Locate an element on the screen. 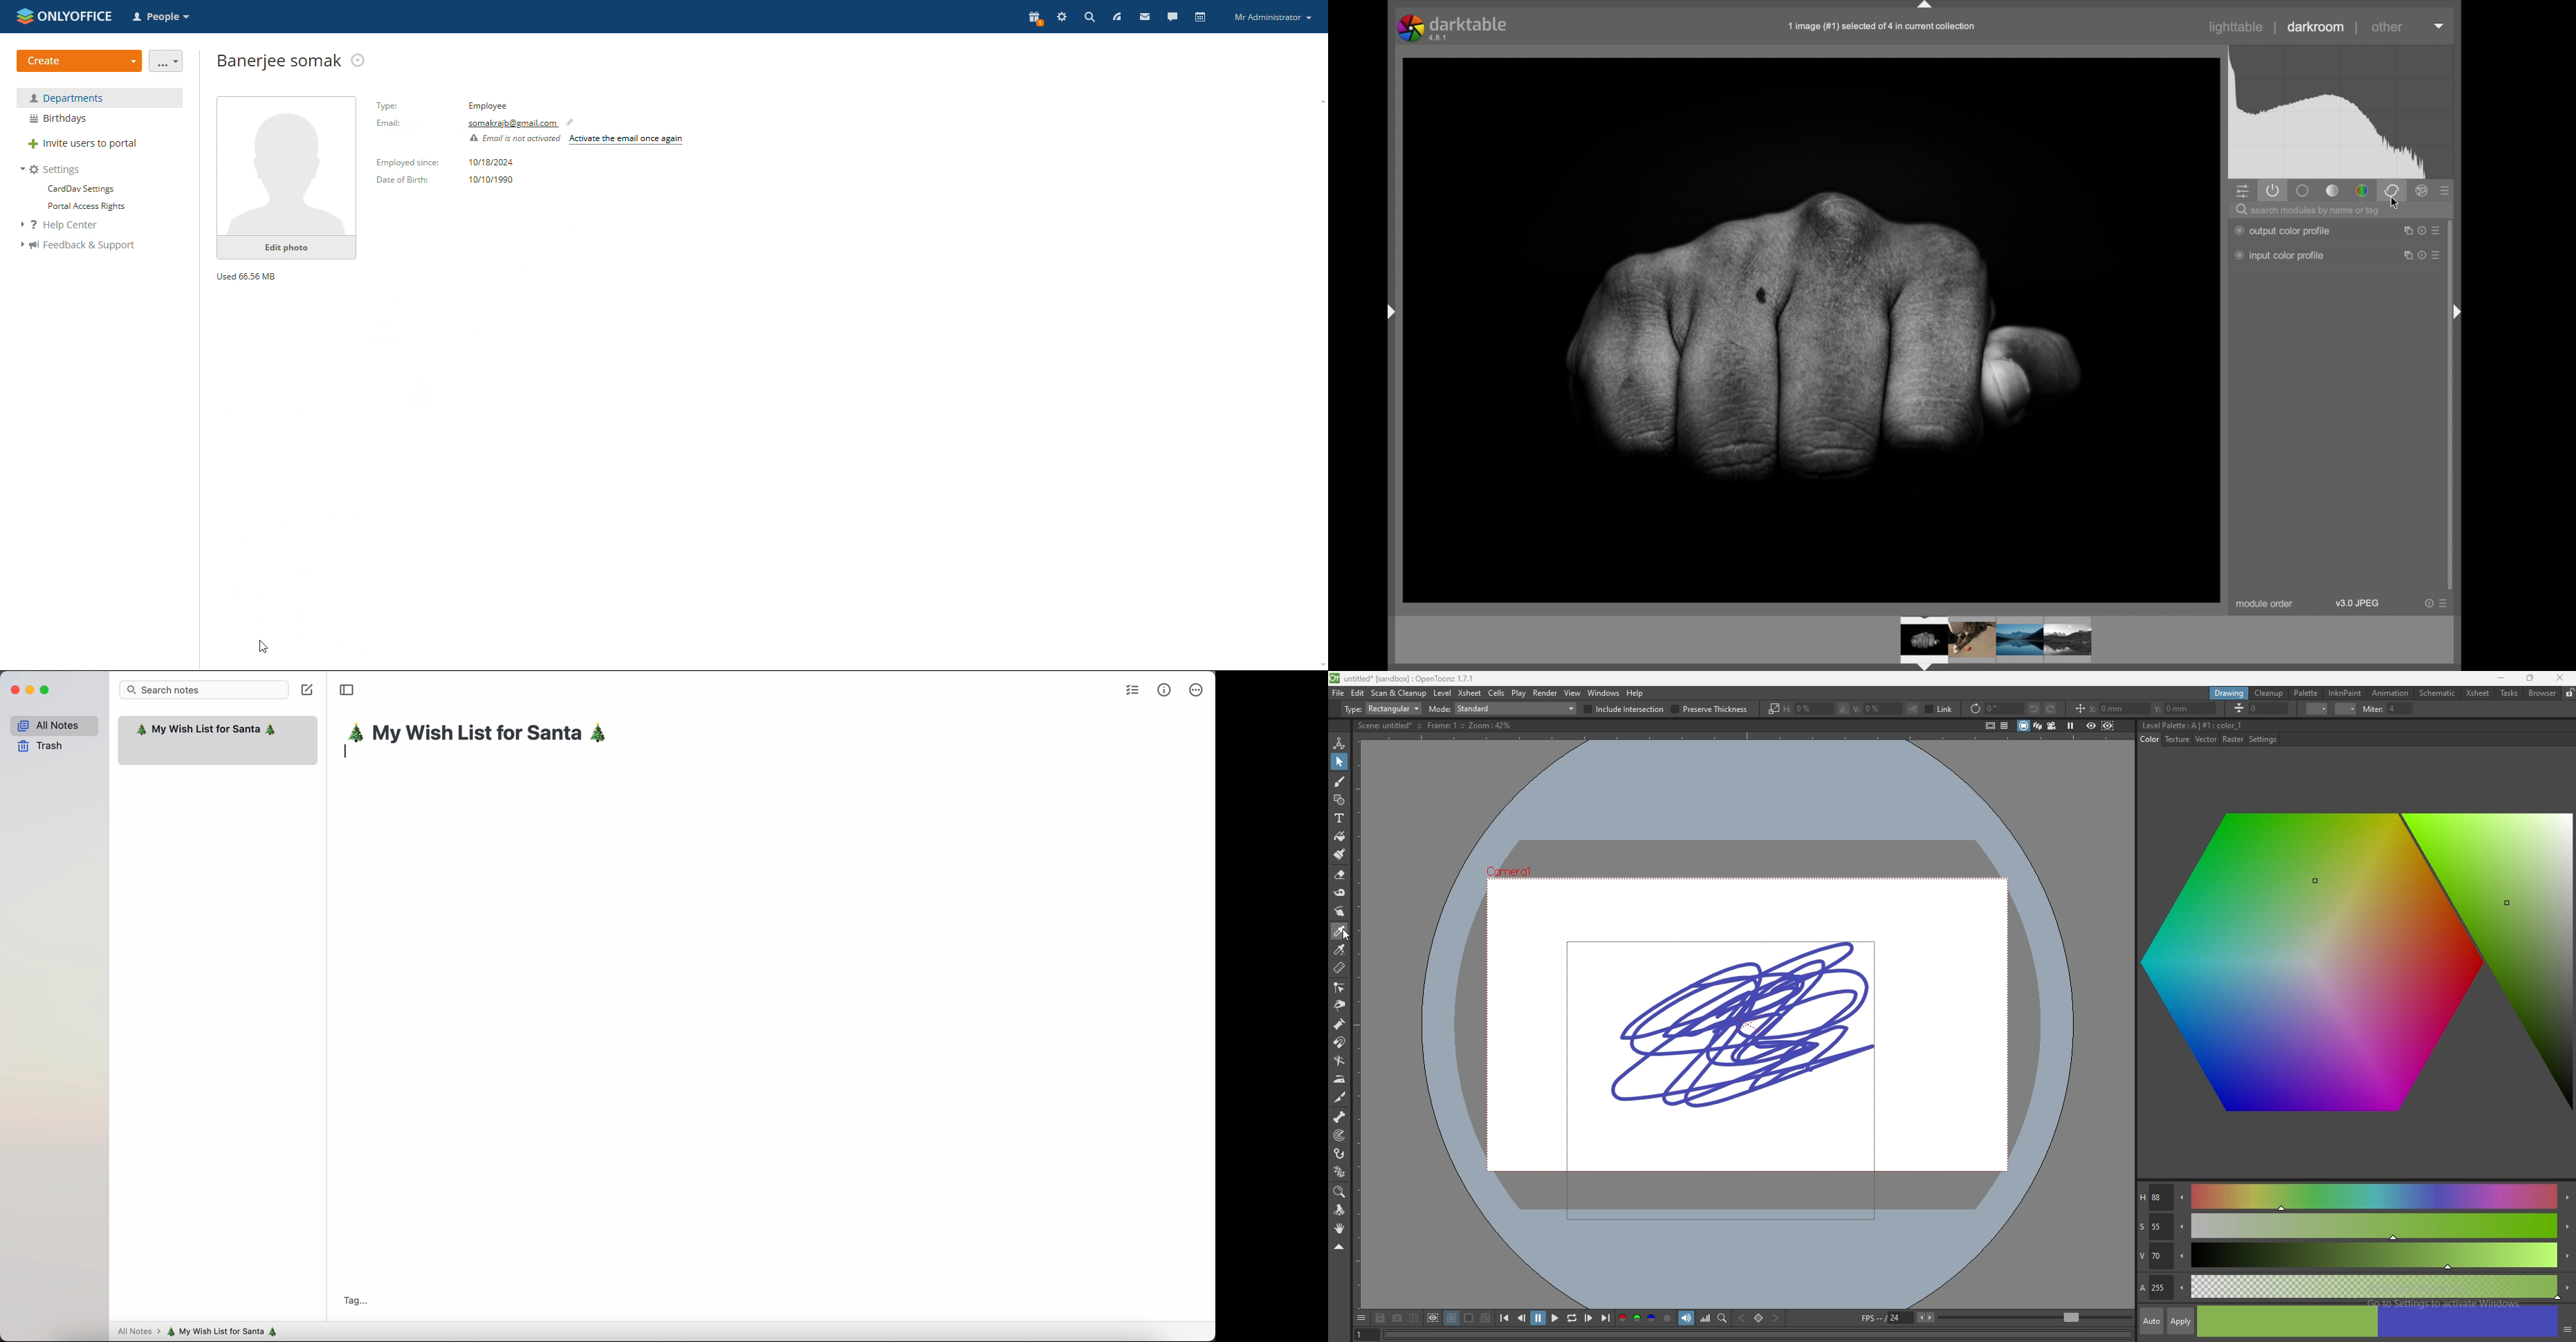 The image size is (2576, 1344). trash is located at coordinates (41, 747).